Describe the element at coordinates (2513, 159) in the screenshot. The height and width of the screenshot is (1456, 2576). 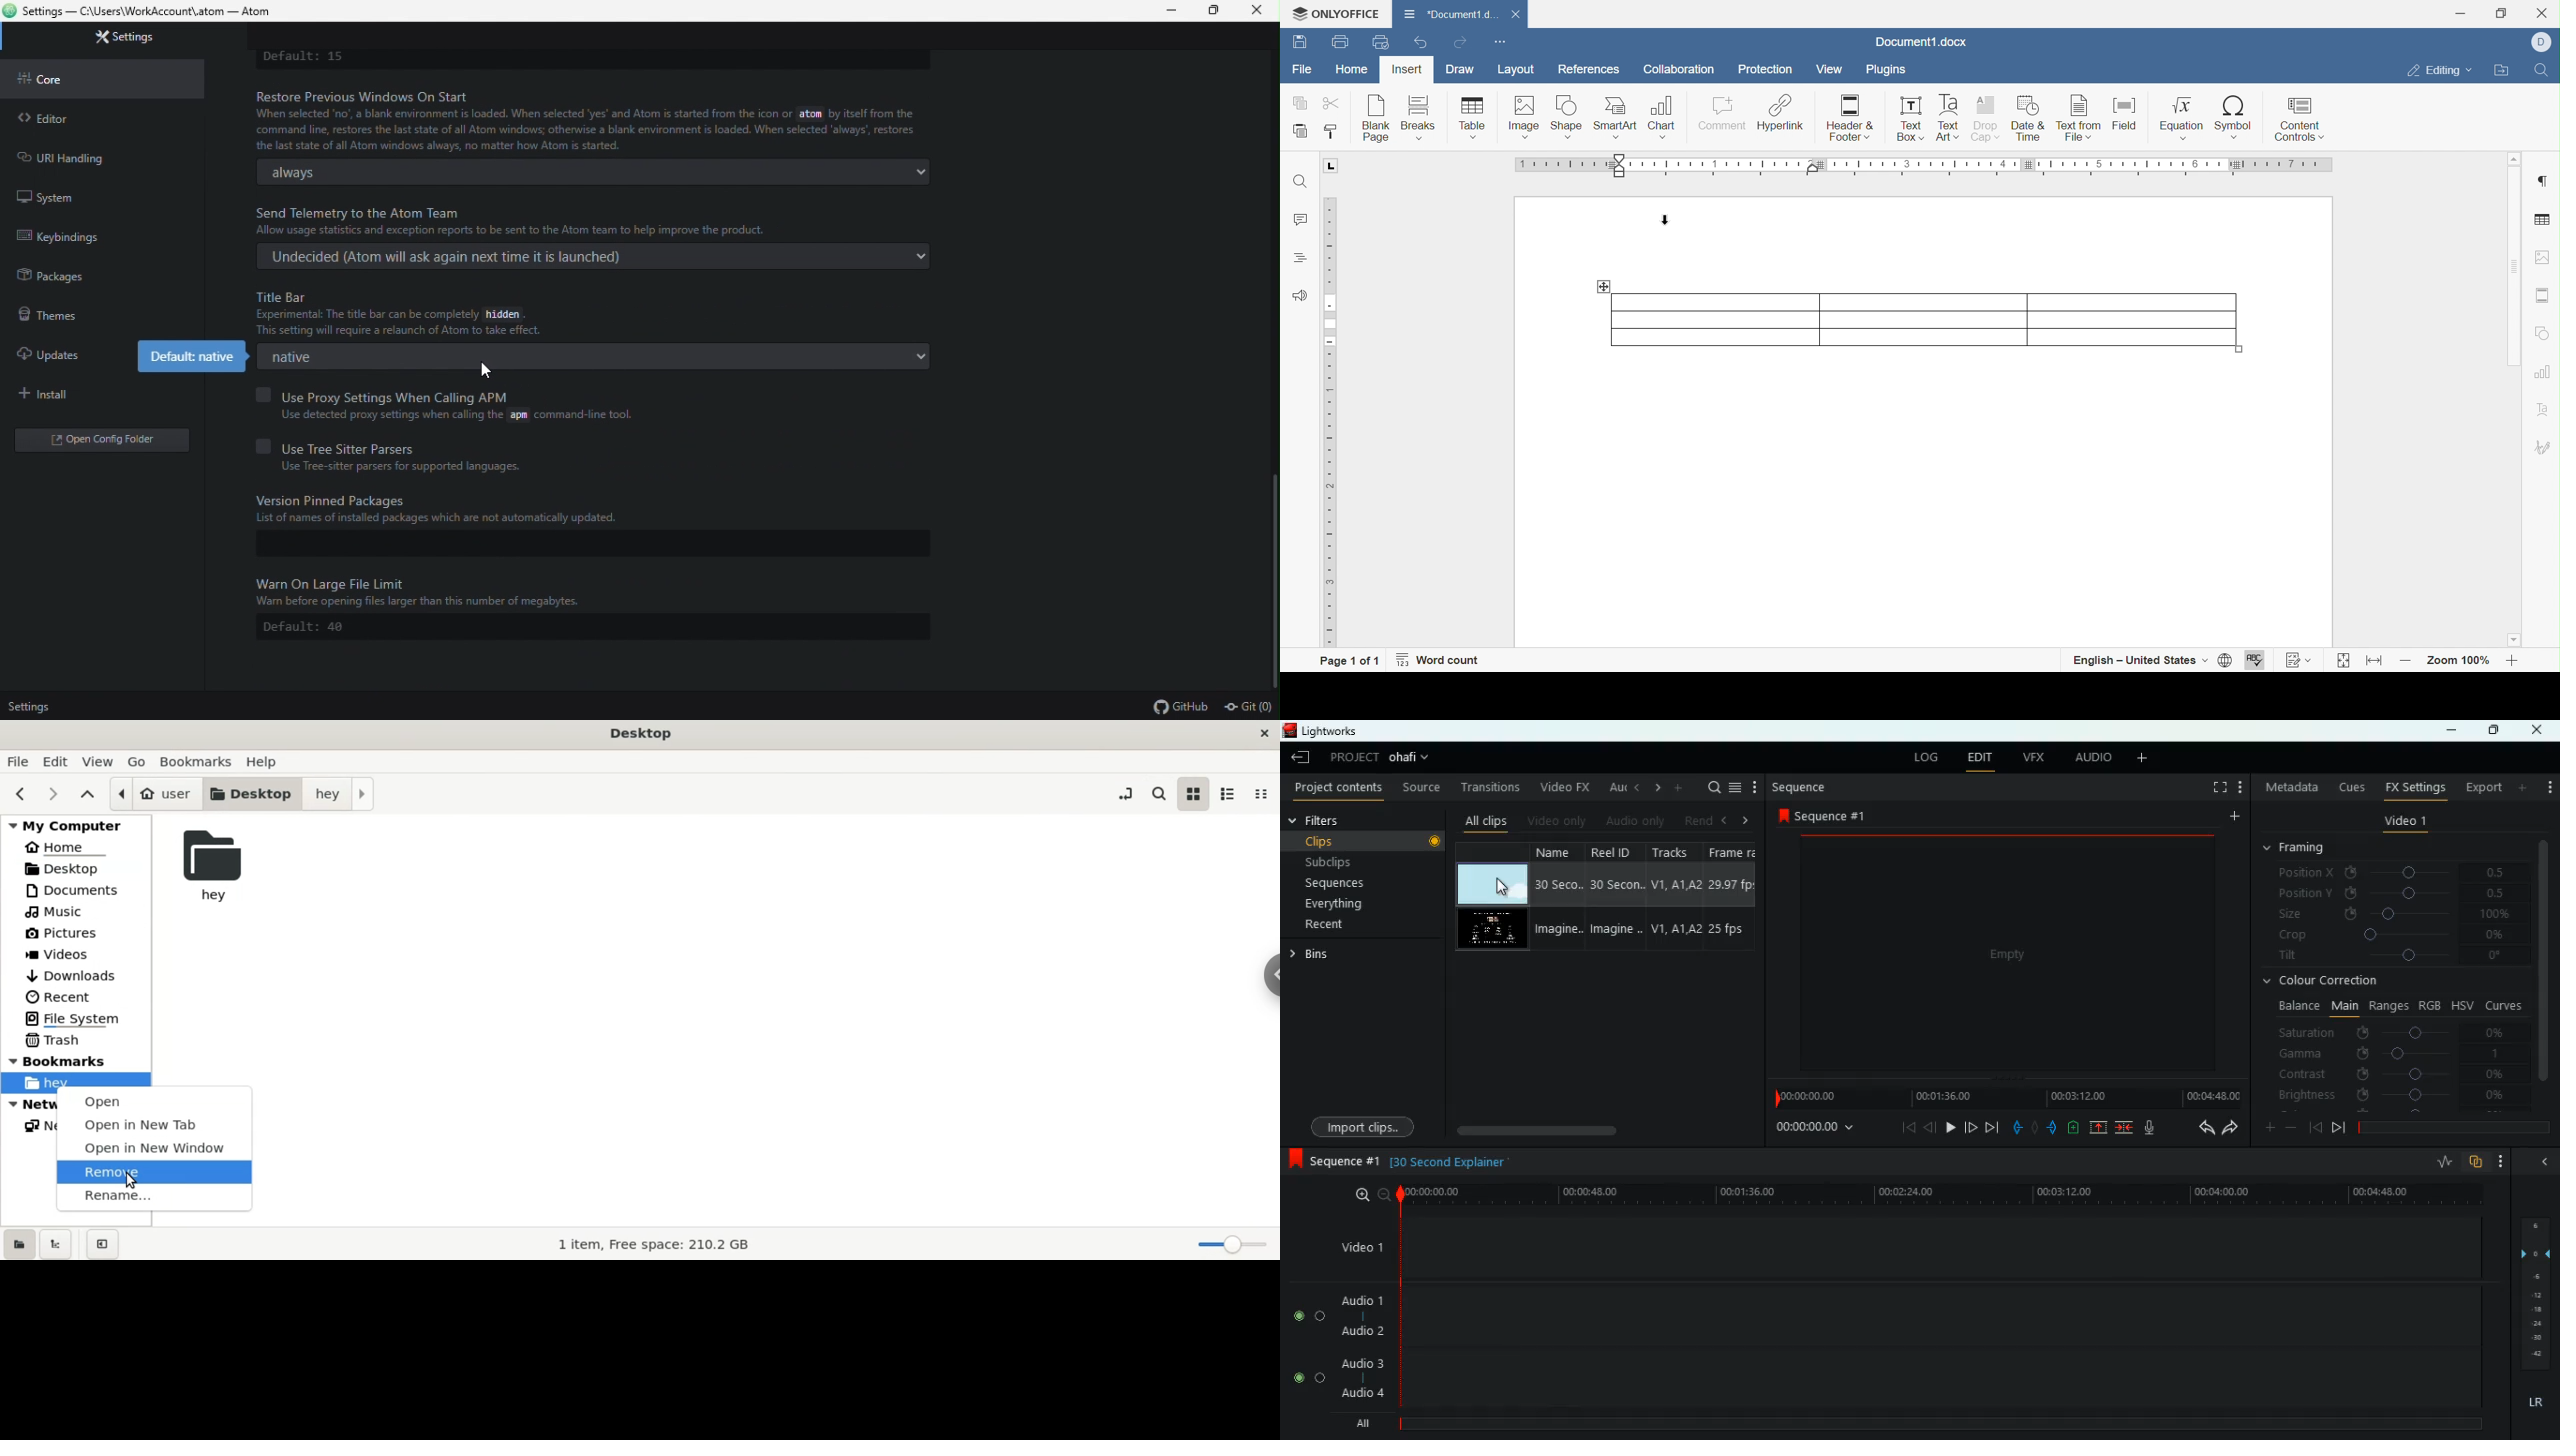
I see `Scroll up` at that location.